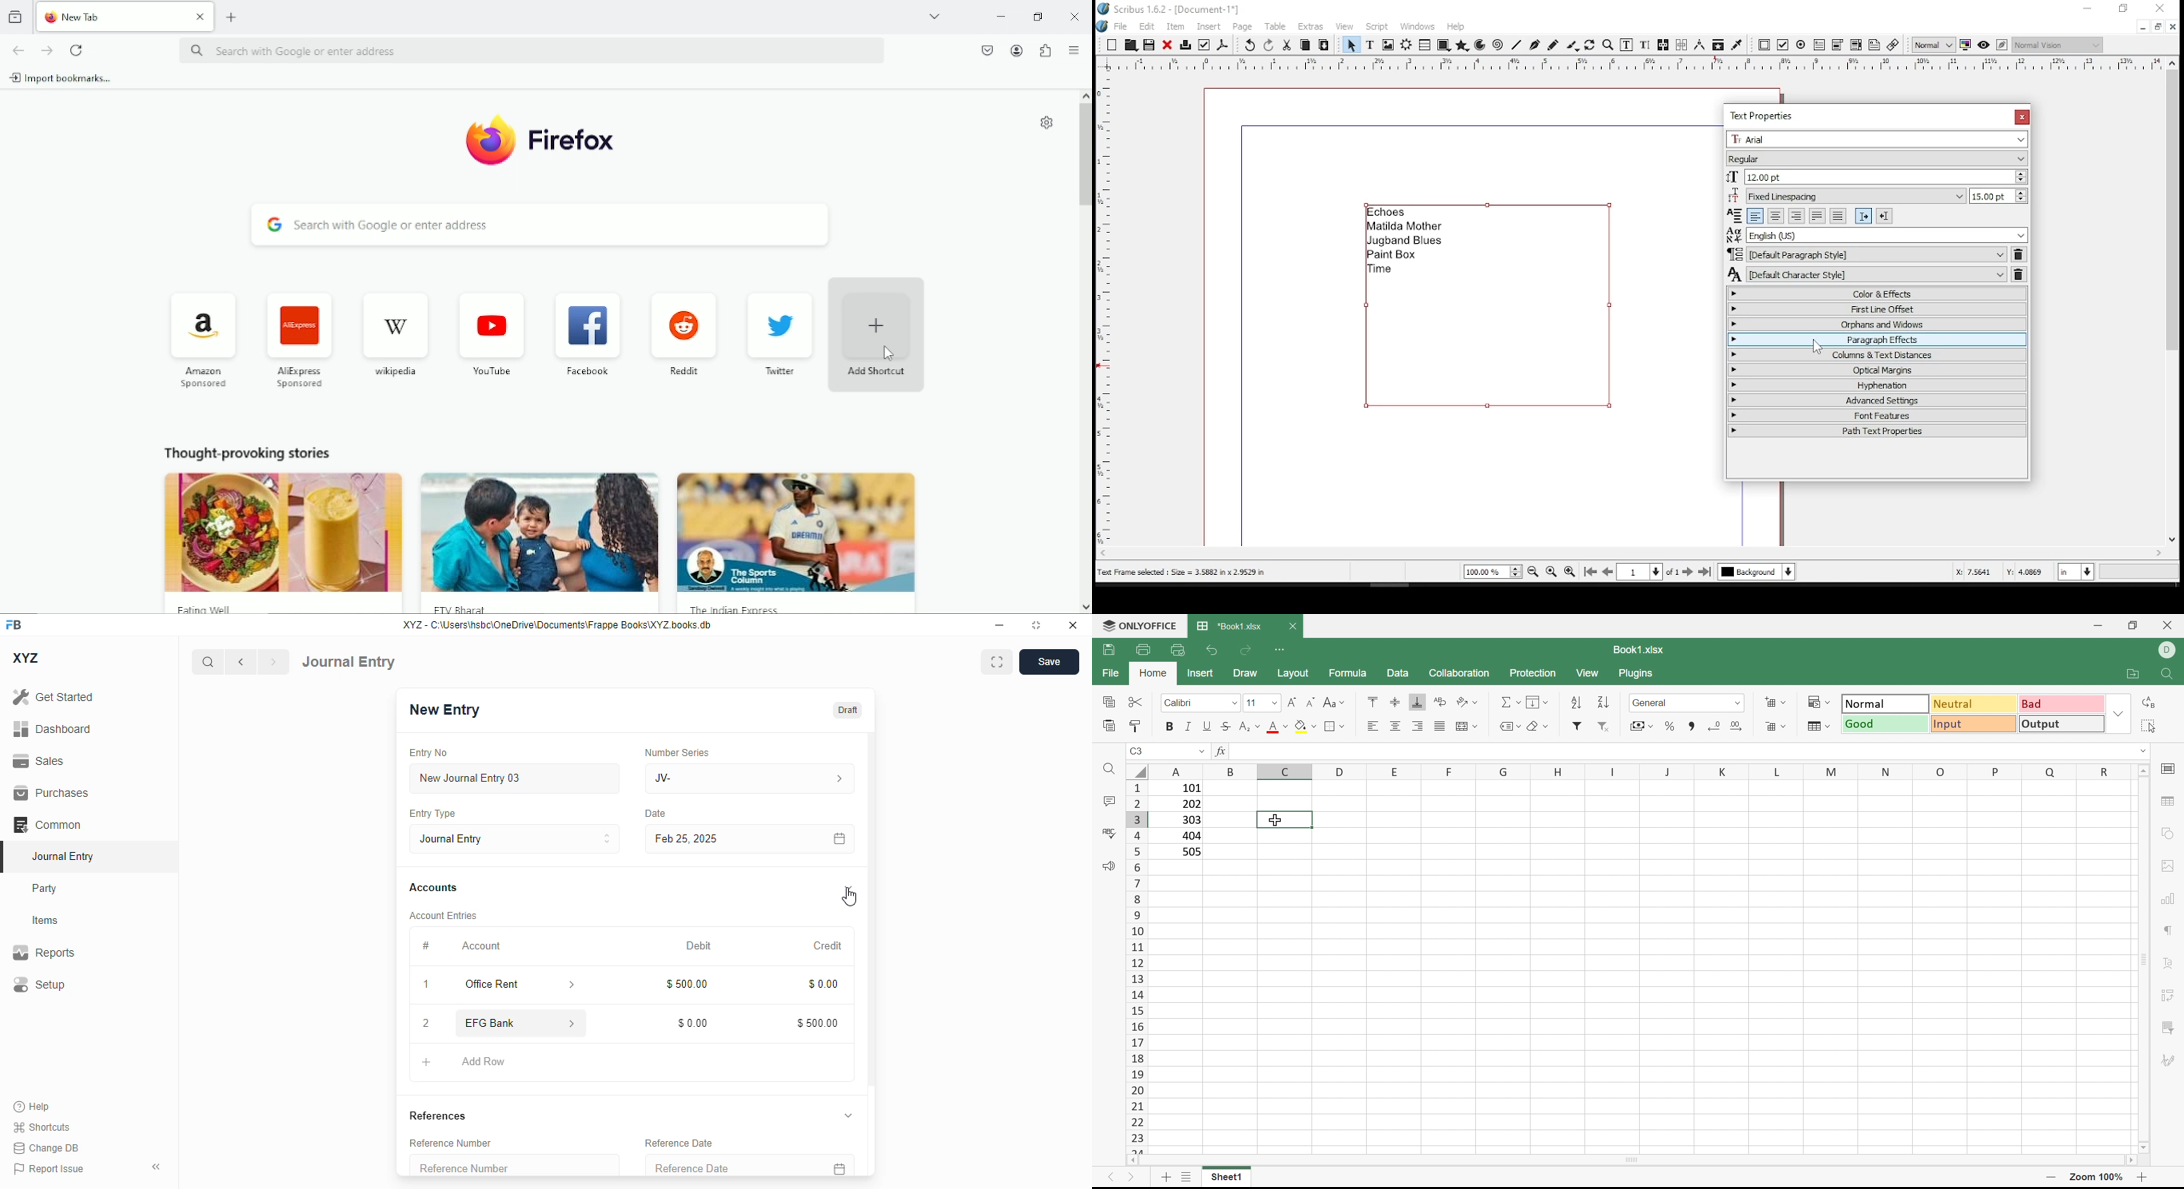 Image resolution: width=2184 pixels, height=1204 pixels. Describe the element at coordinates (1189, 789) in the screenshot. I see `101` at that location.